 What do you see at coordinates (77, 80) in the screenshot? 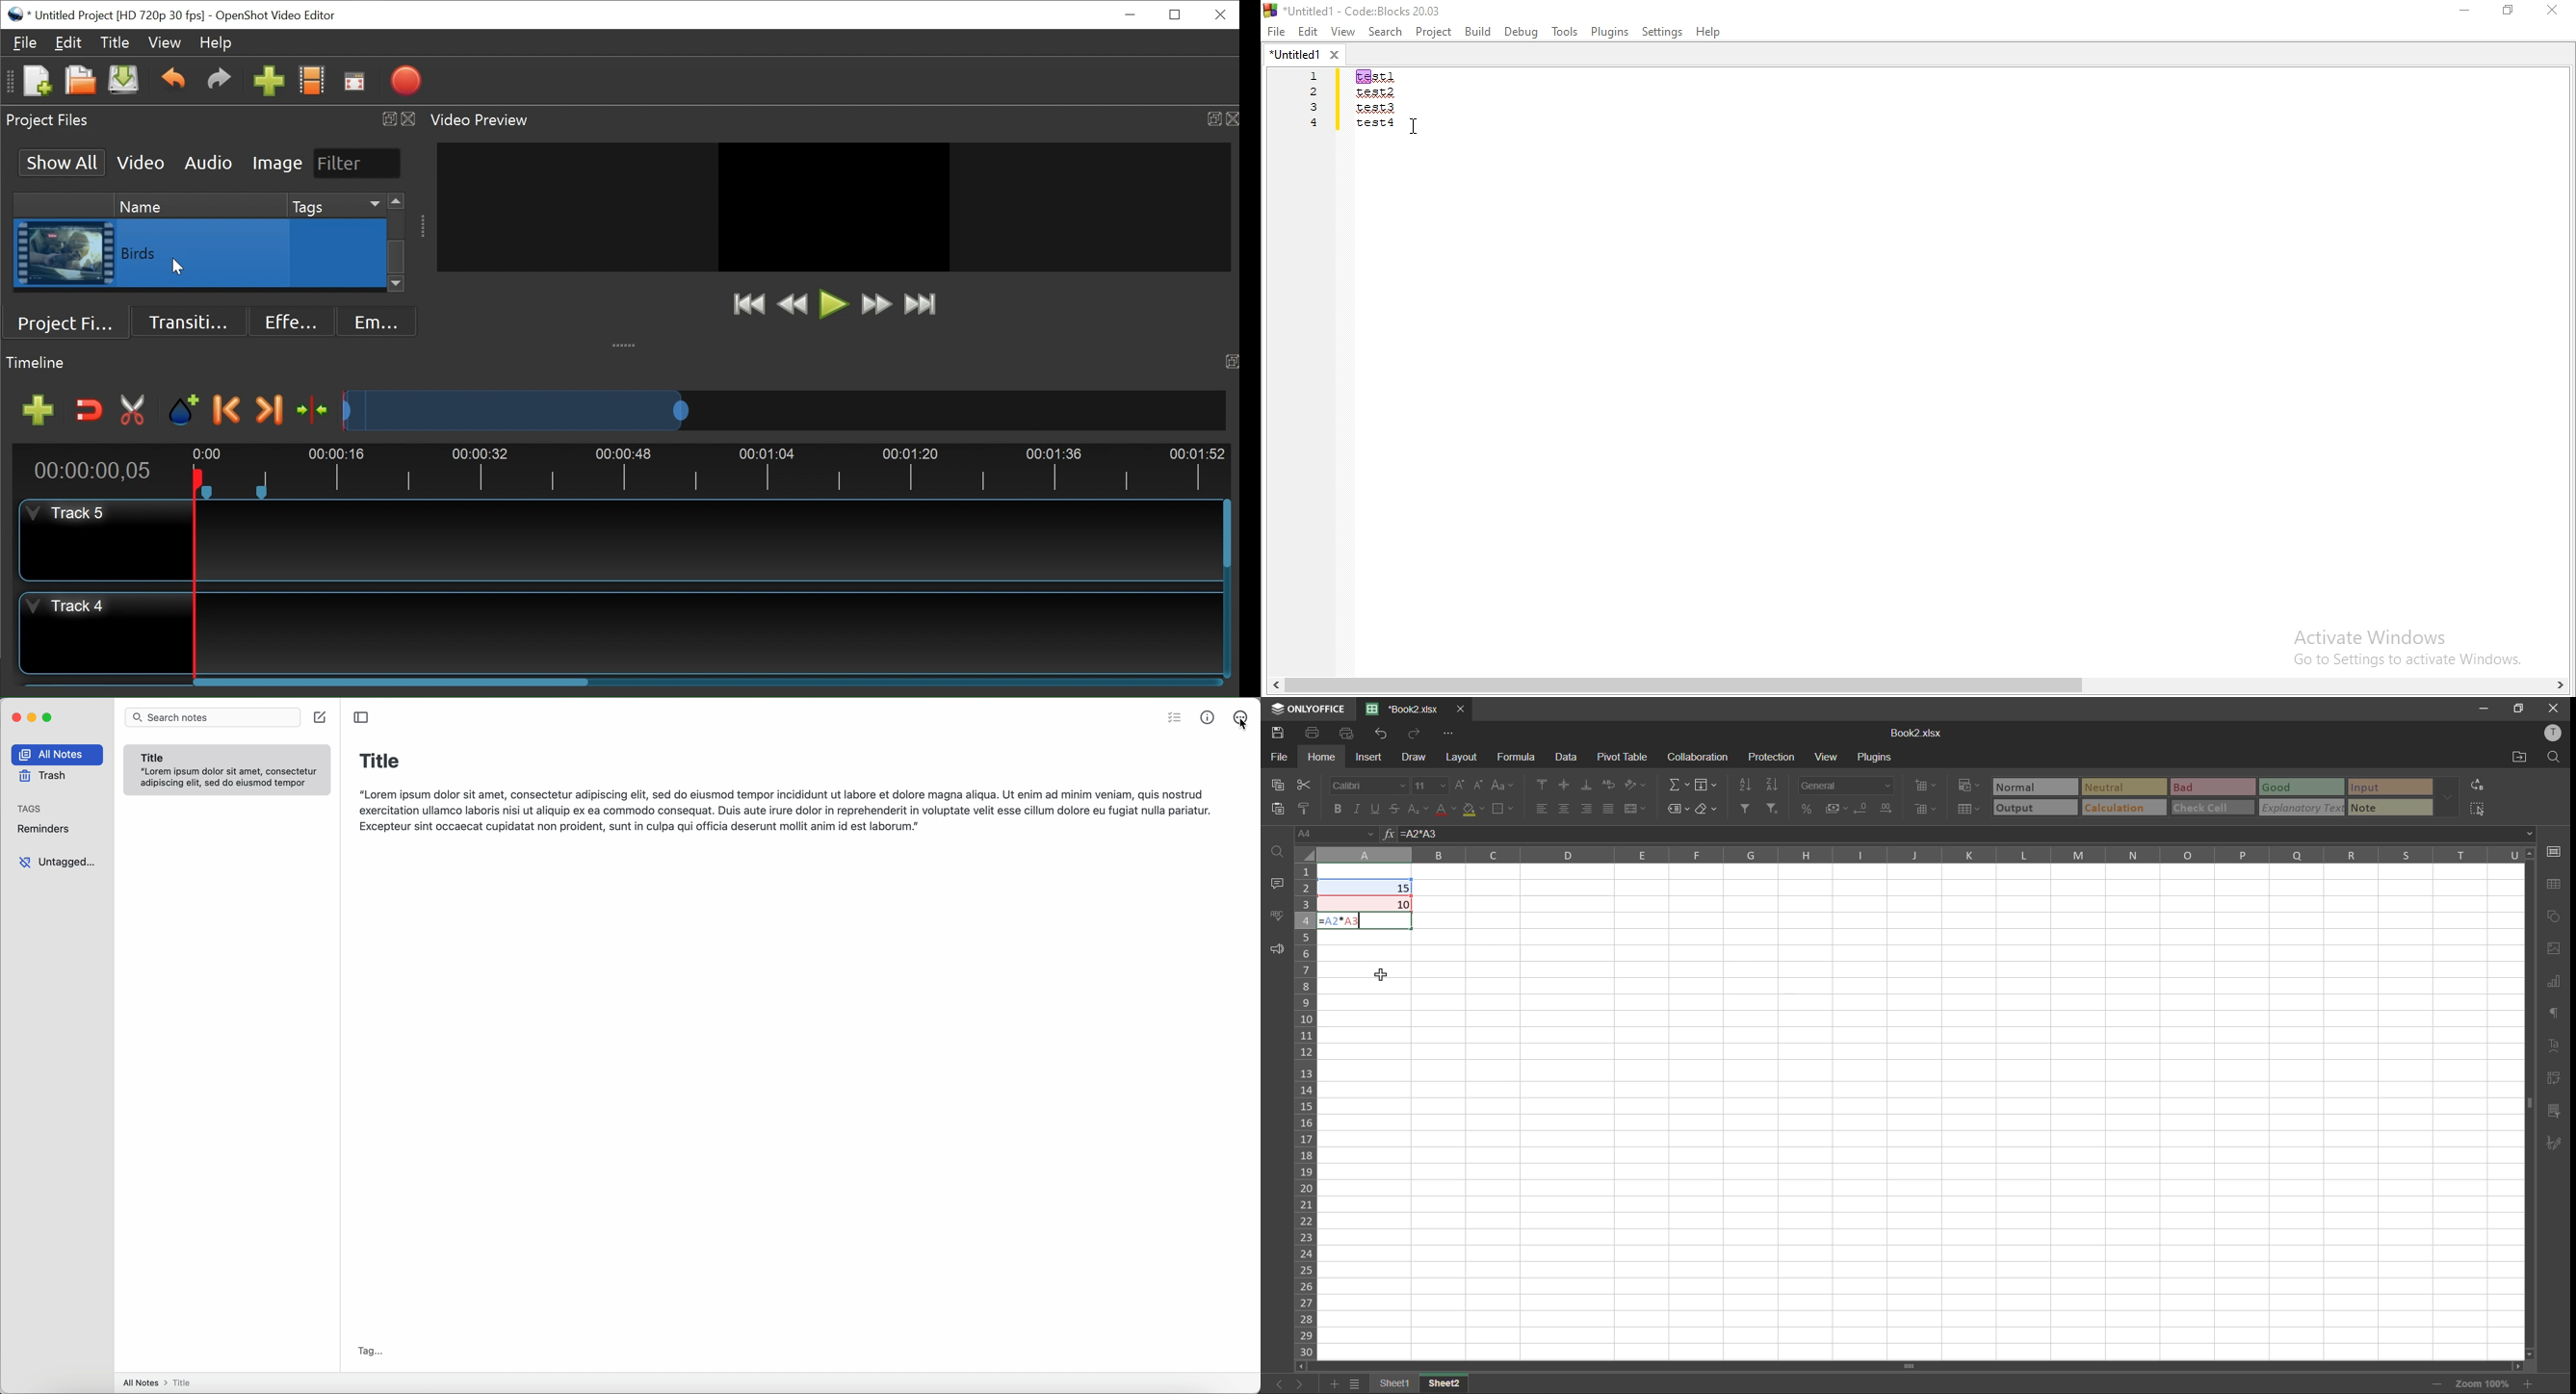
I see `Open Project` at bounding box center [77, 80].